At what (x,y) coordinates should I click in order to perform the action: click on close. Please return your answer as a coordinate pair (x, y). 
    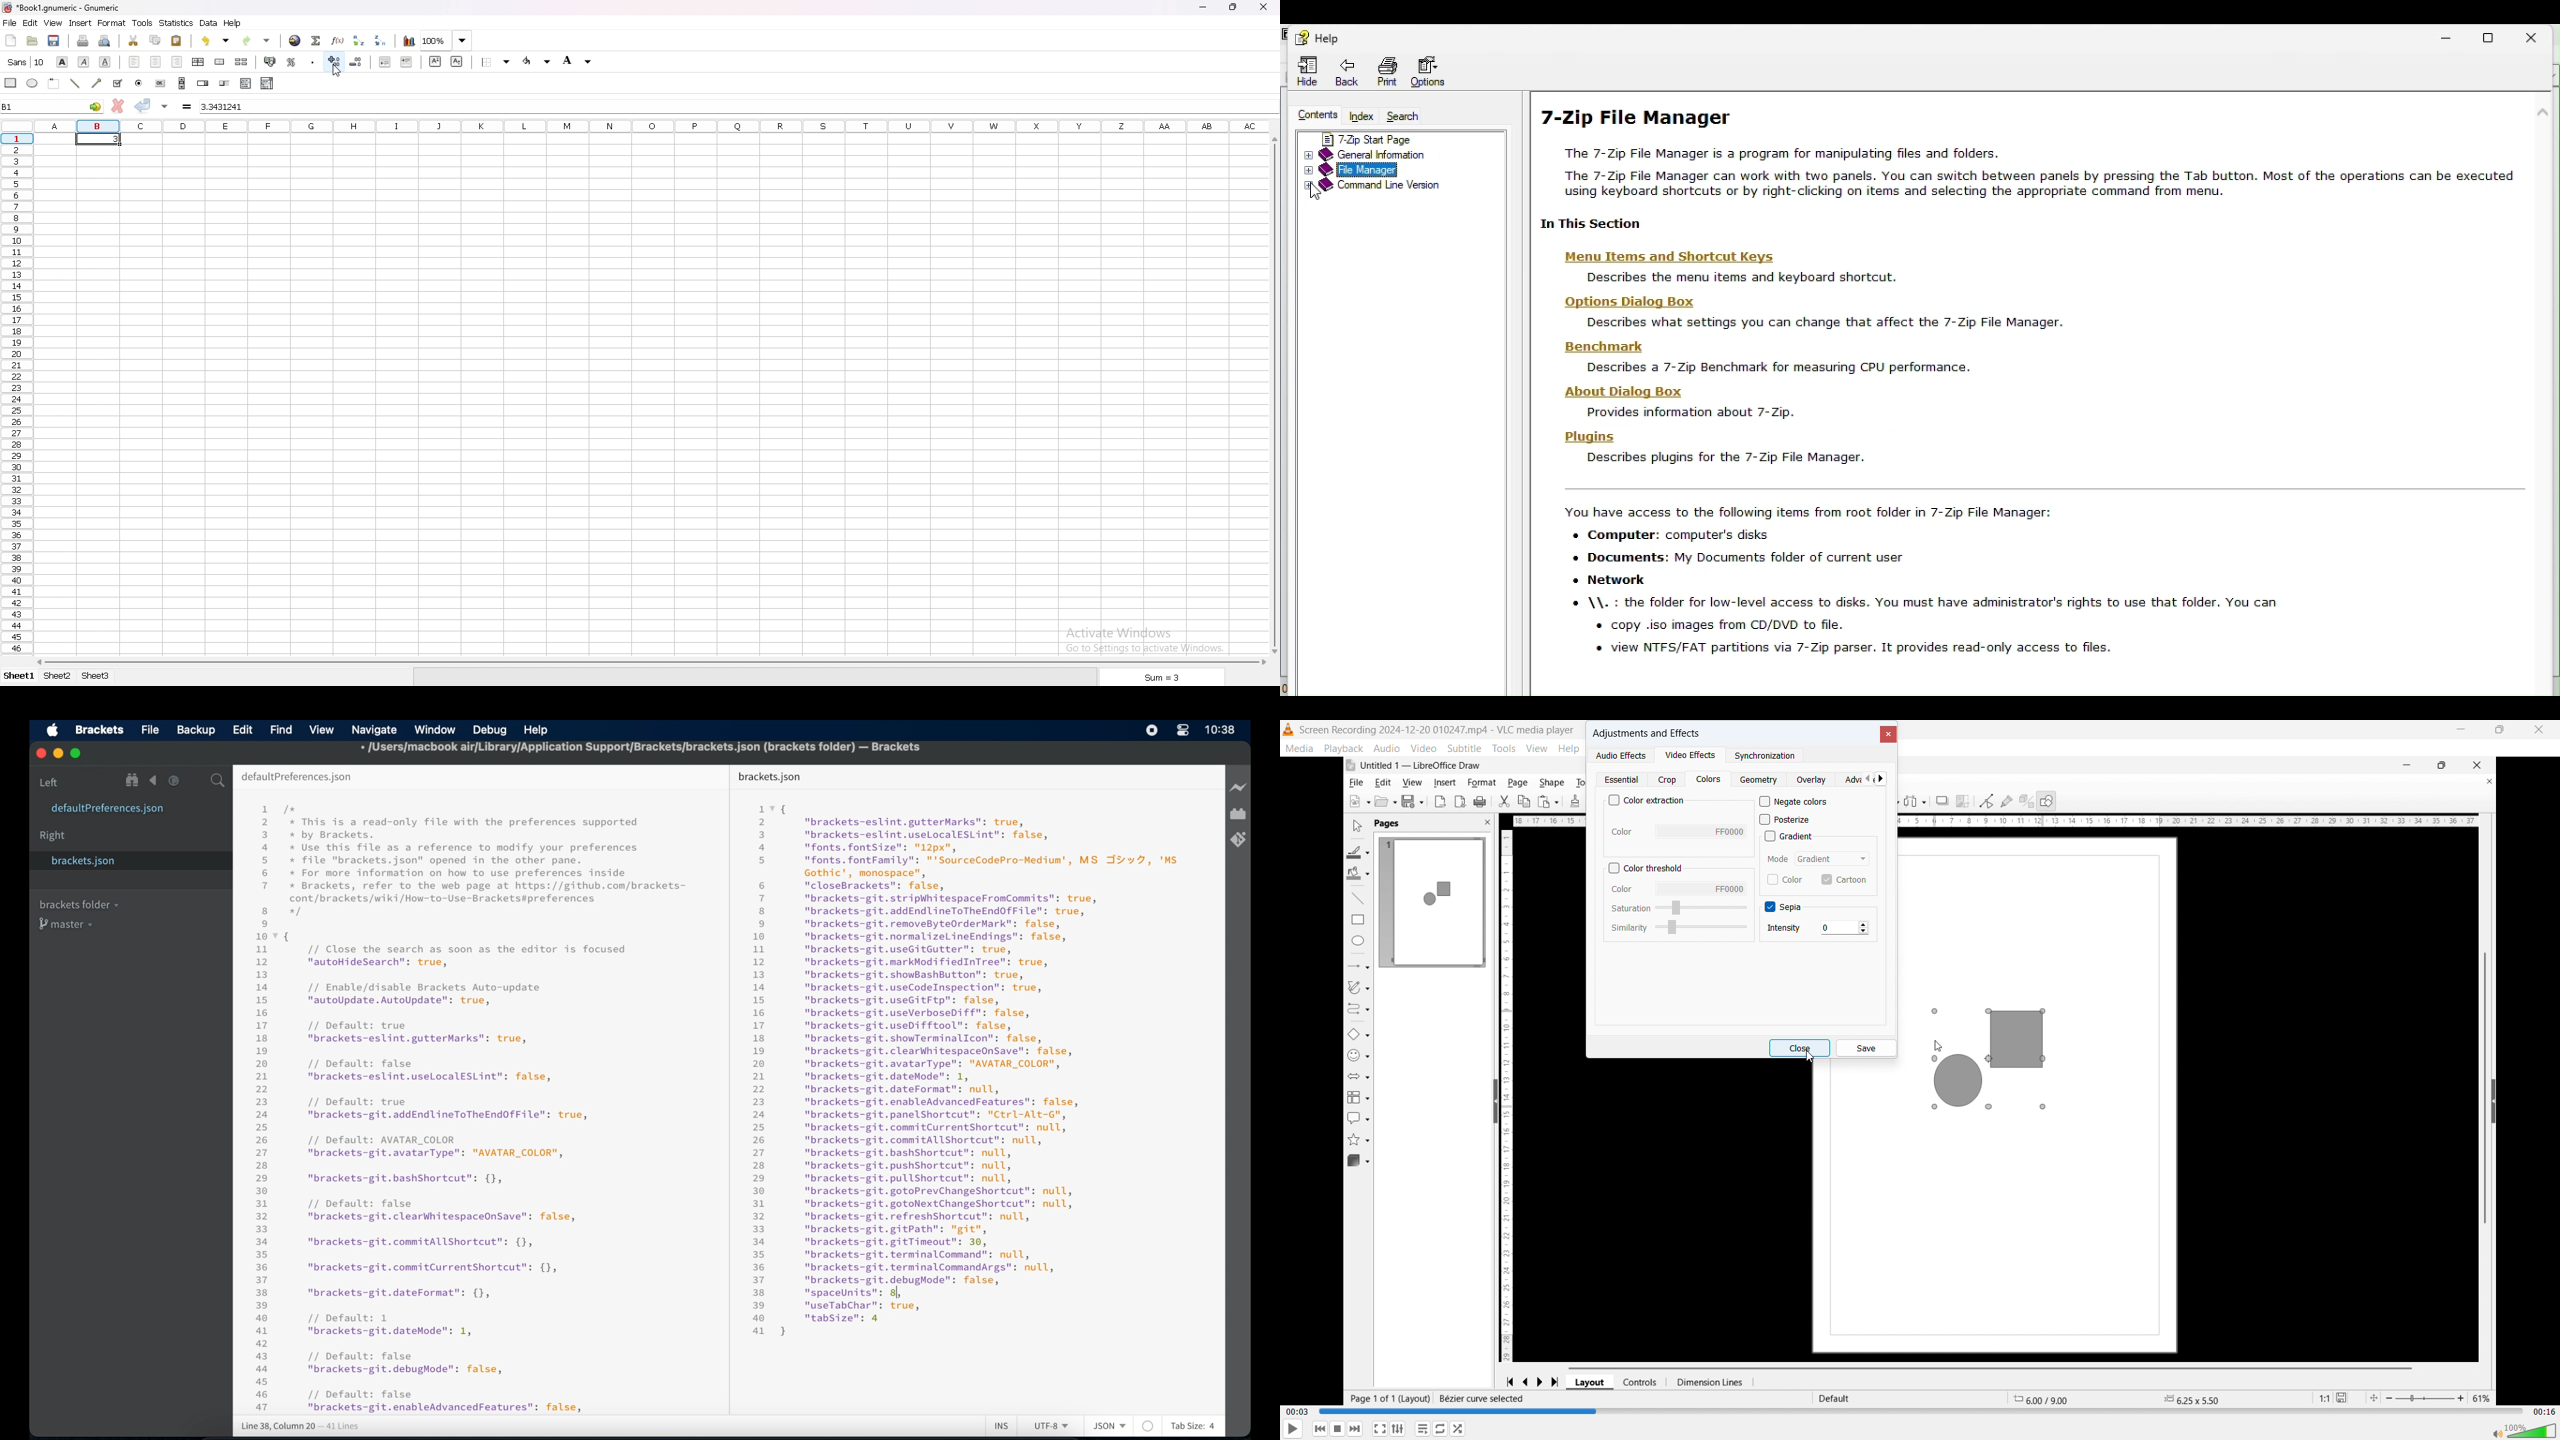
    Looking at the image, I should click on (1263, 7).